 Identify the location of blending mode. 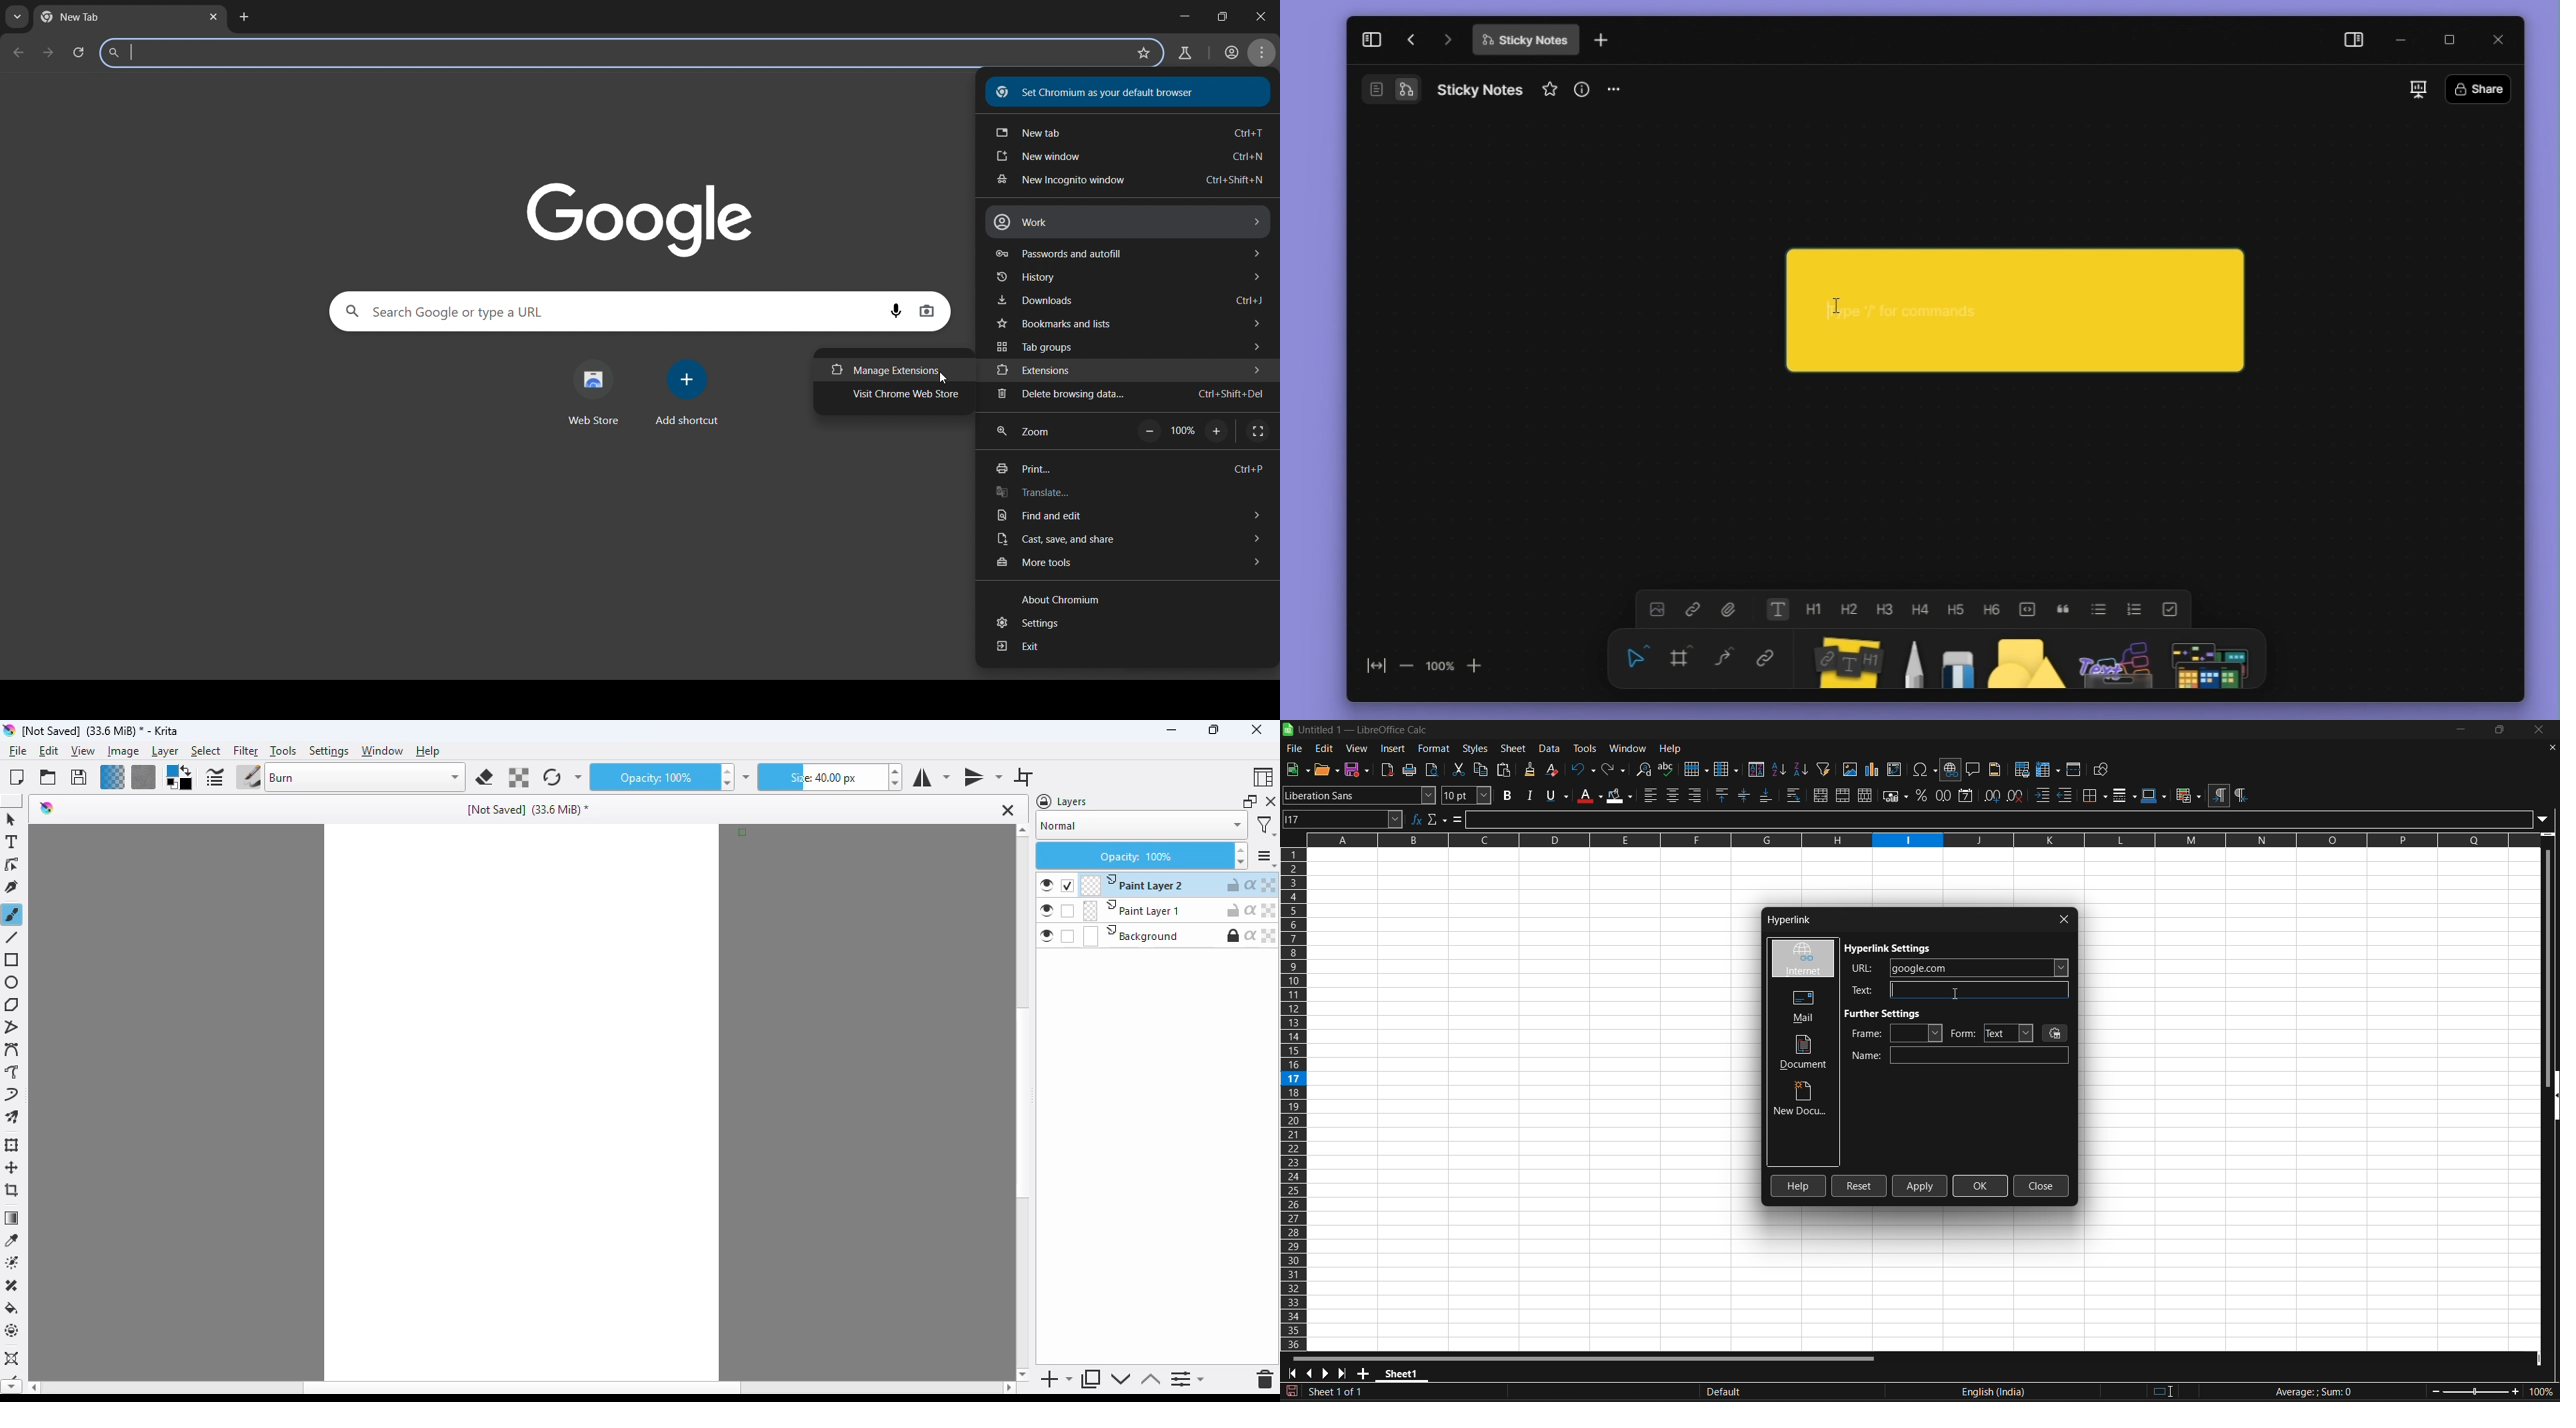
(365, 777).